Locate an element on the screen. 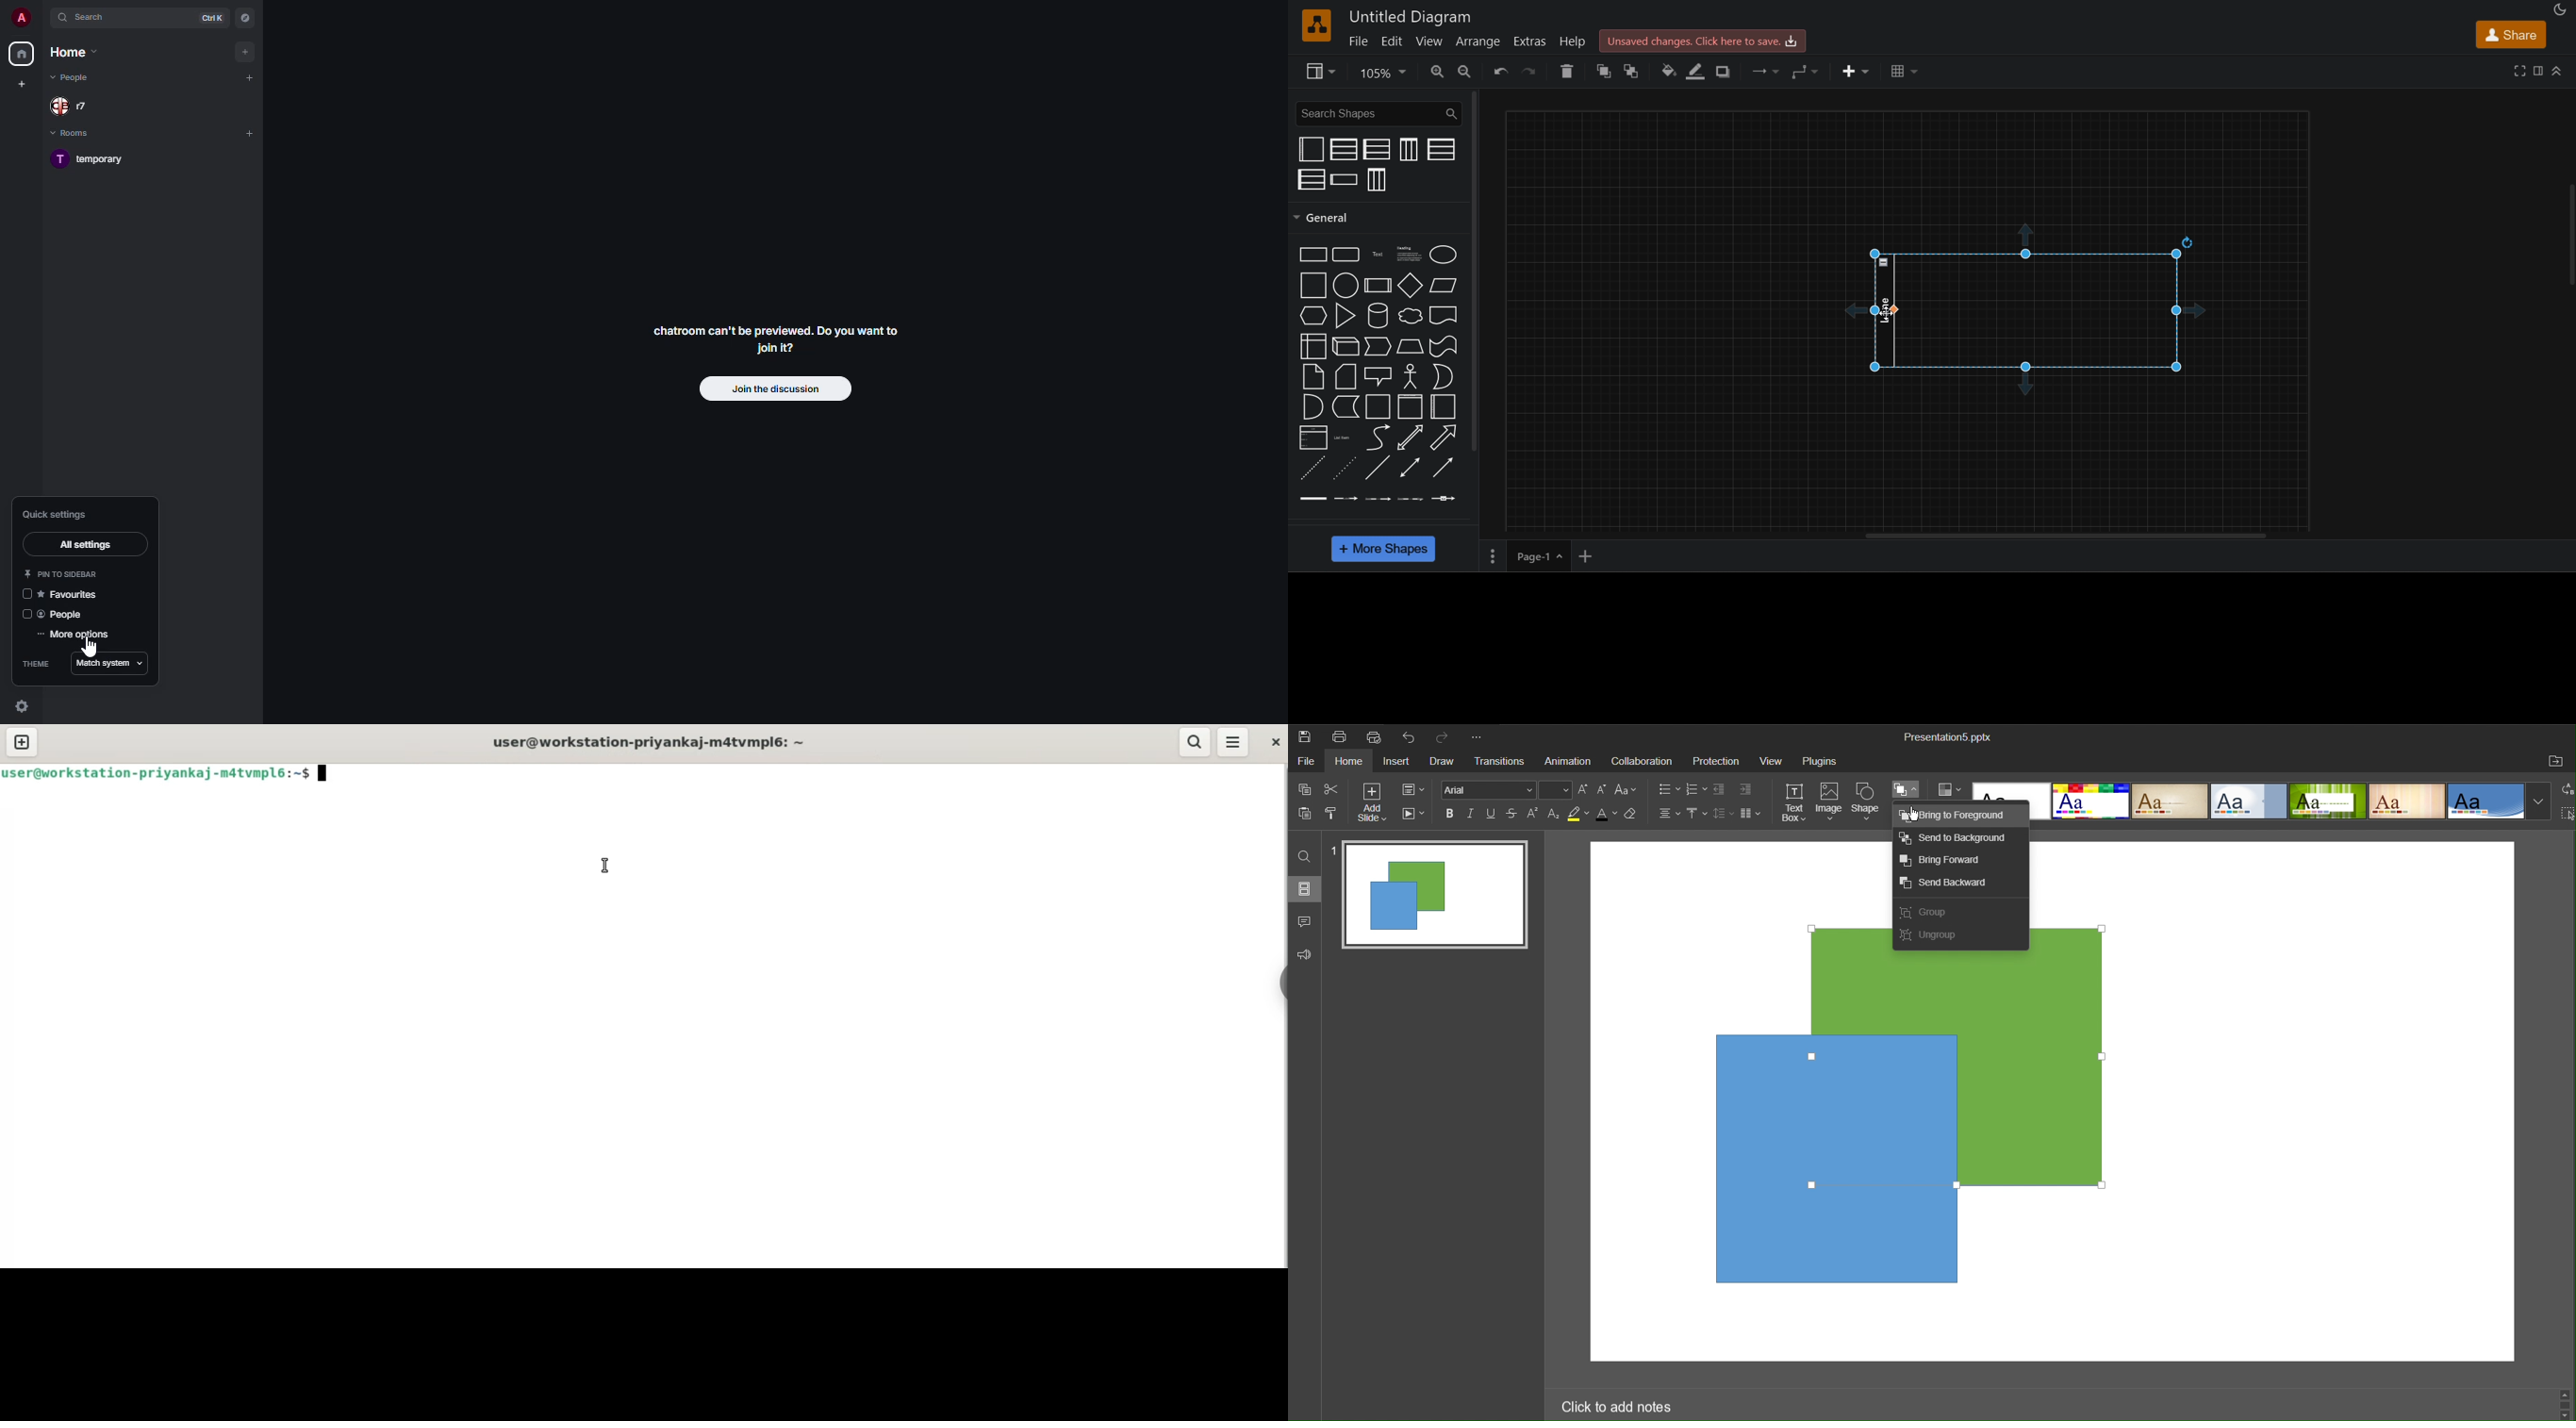  bidirectional connector is located at coordinates (1409, 468).